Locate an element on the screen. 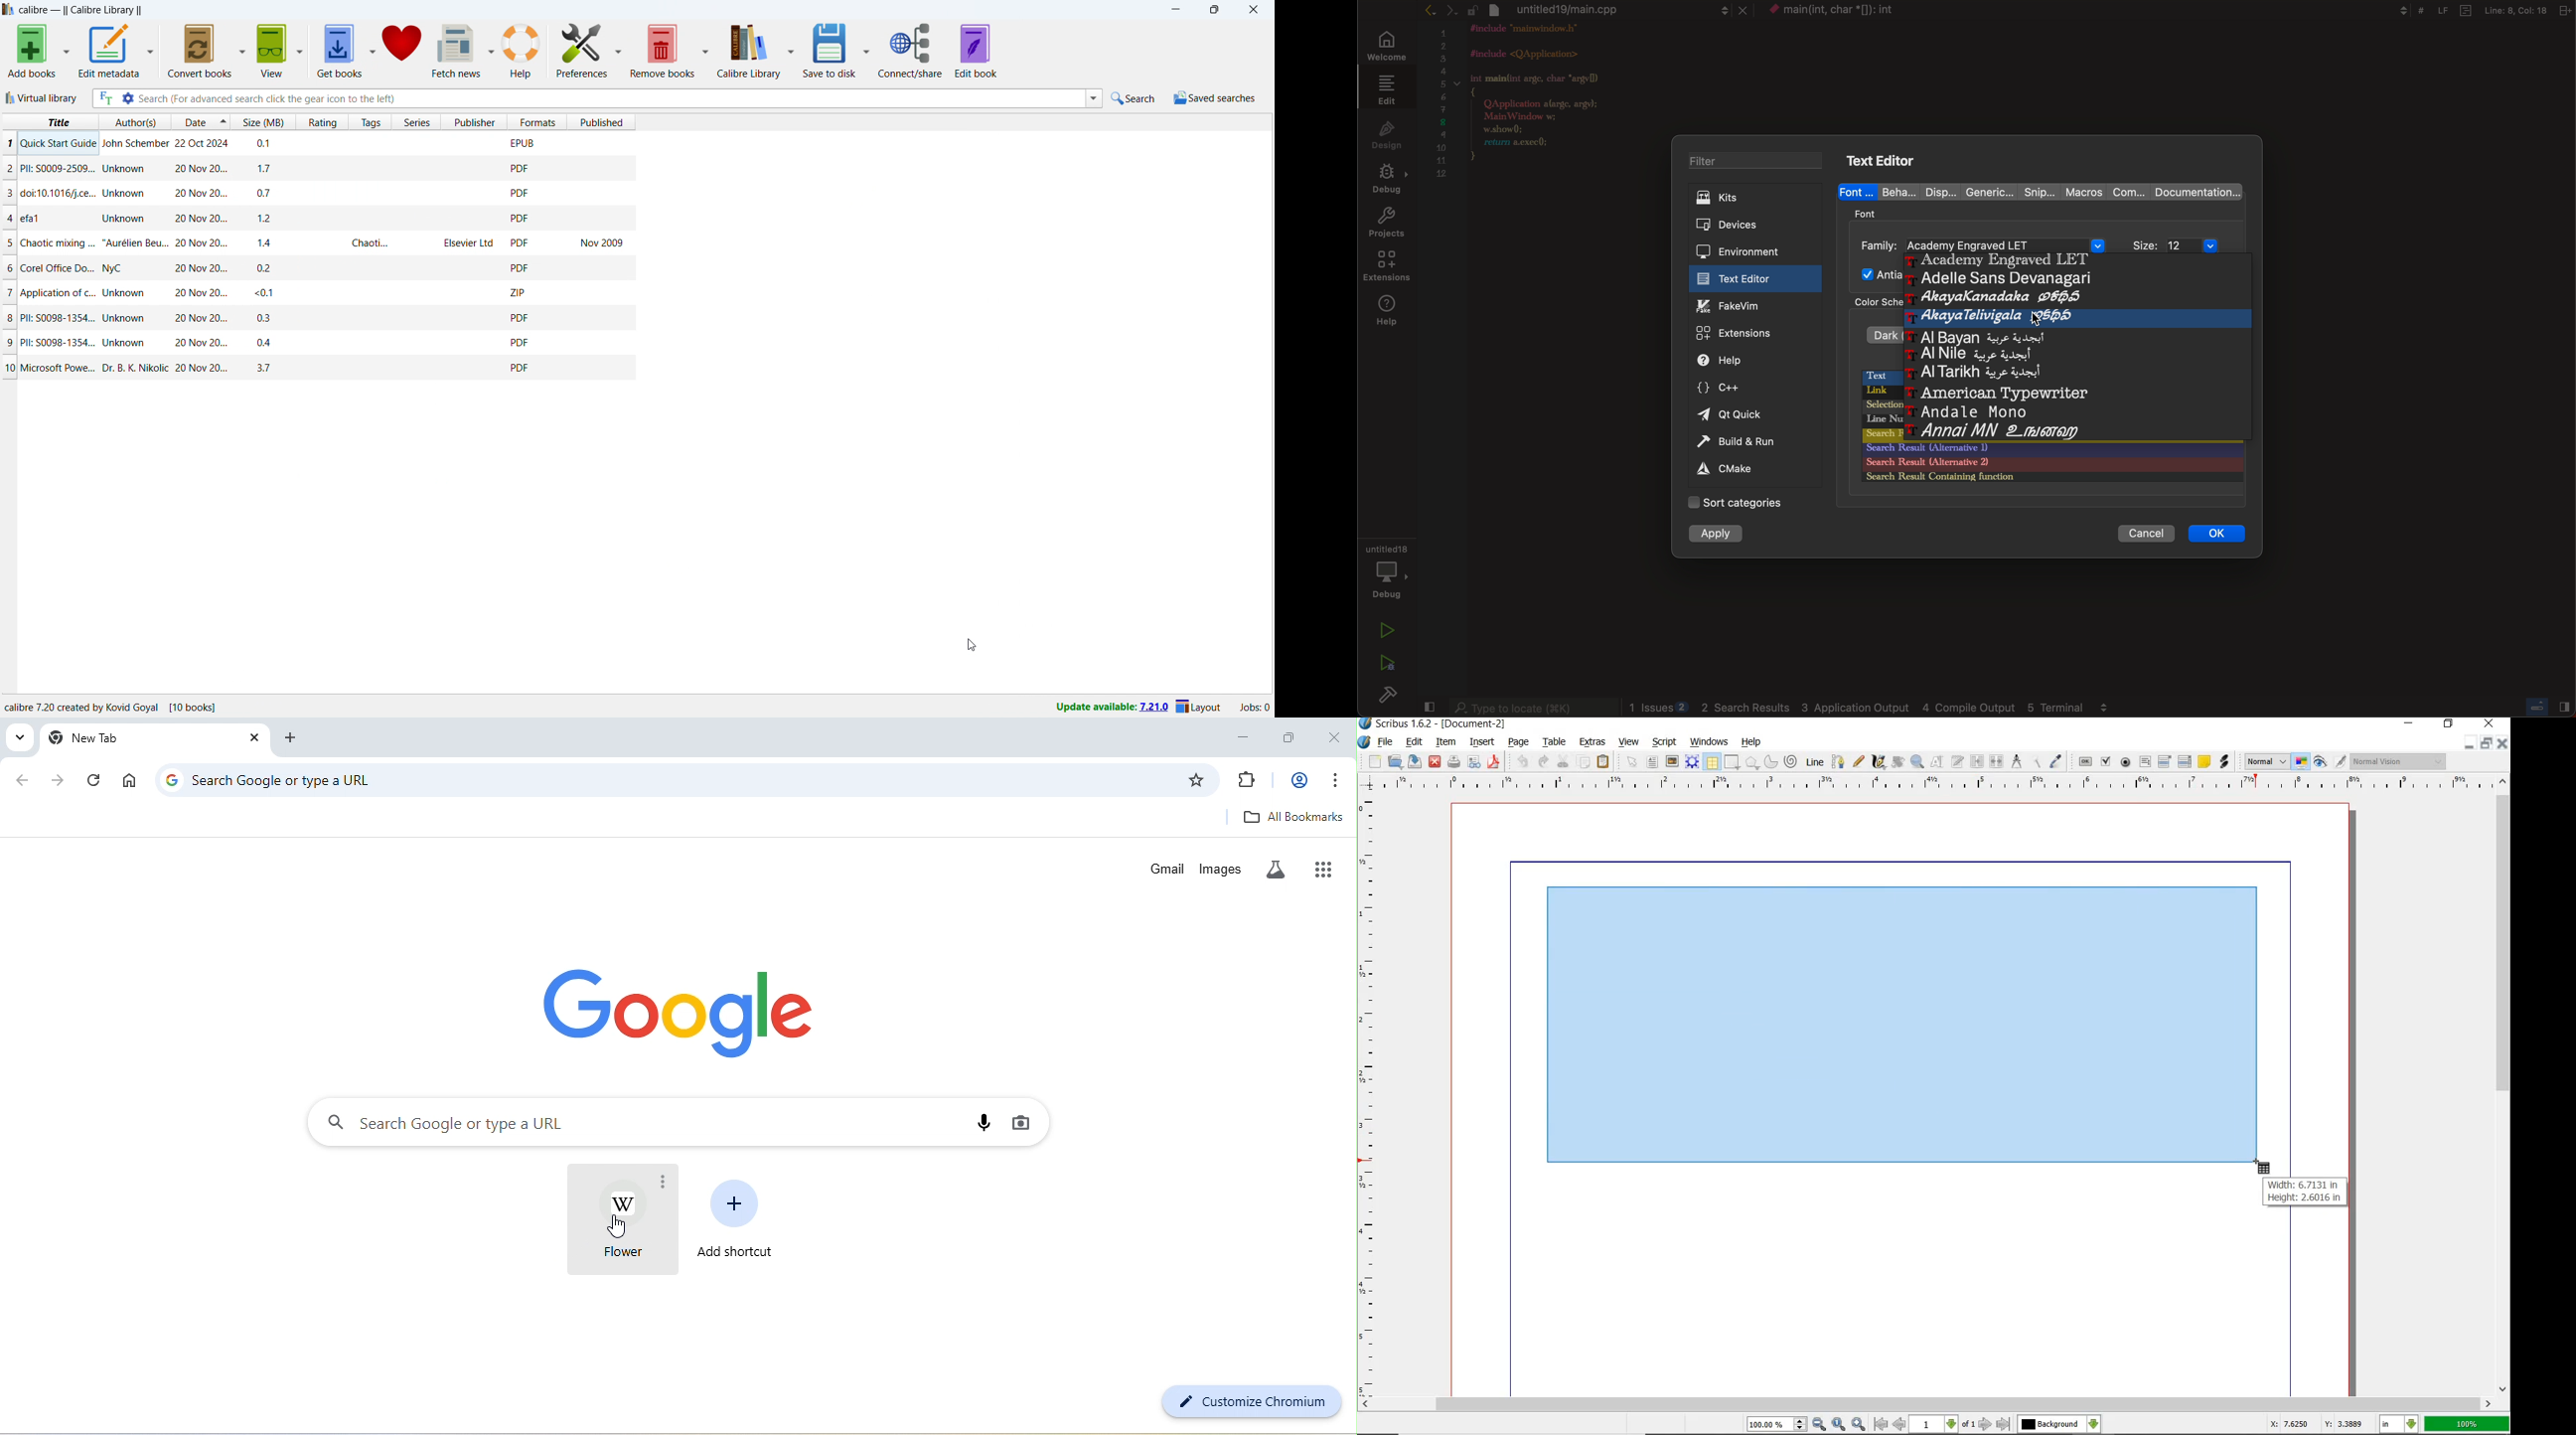 This screenshot has height=1456, width=2576. kits is located at coordinates (1756, 197).